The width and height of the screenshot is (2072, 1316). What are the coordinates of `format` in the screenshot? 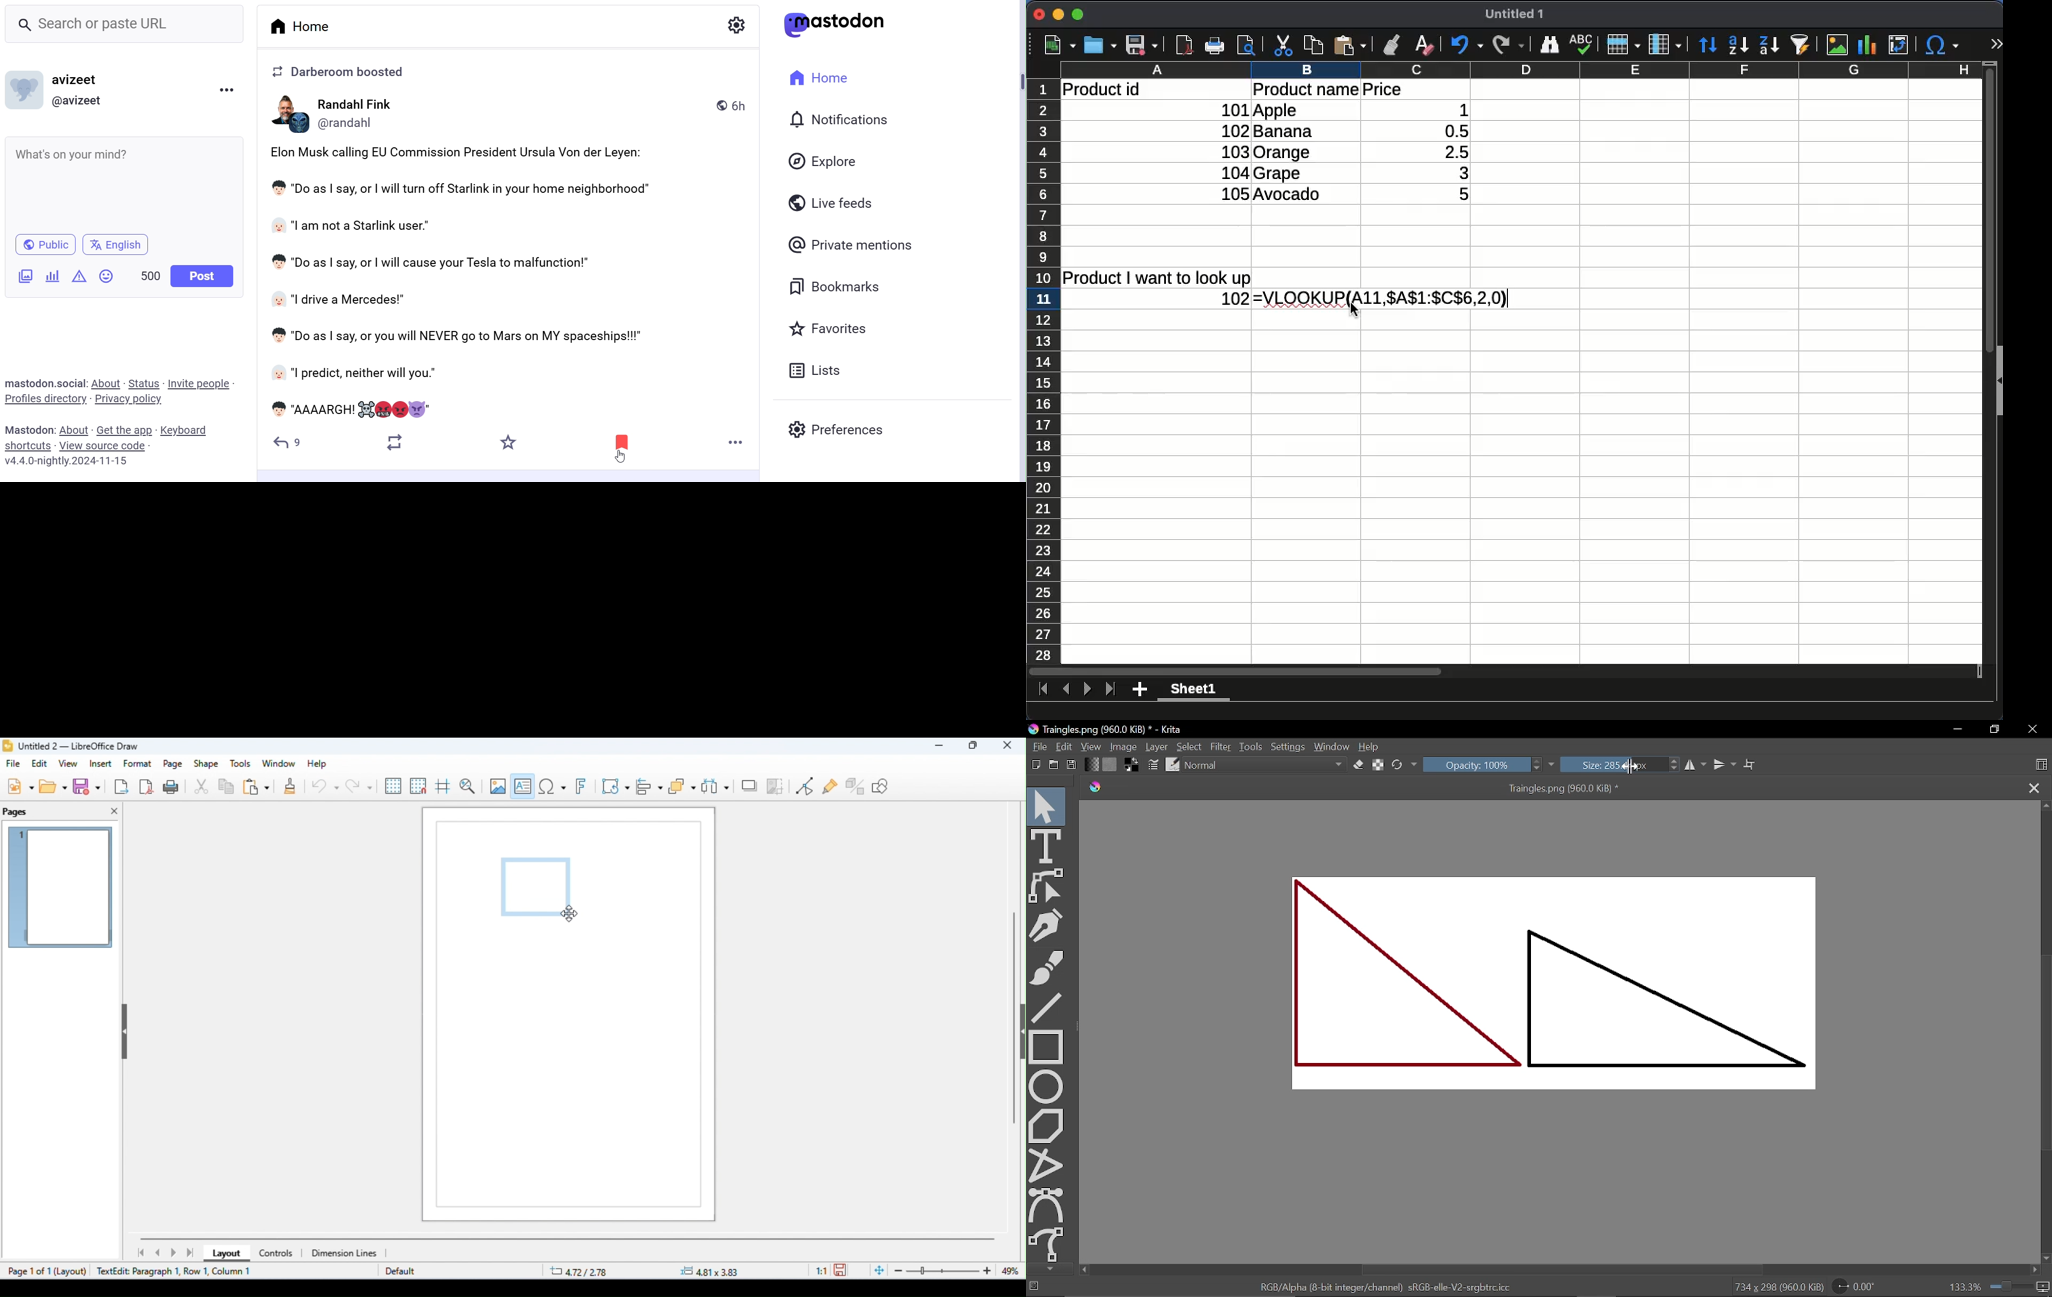 It's located at (138, 763).